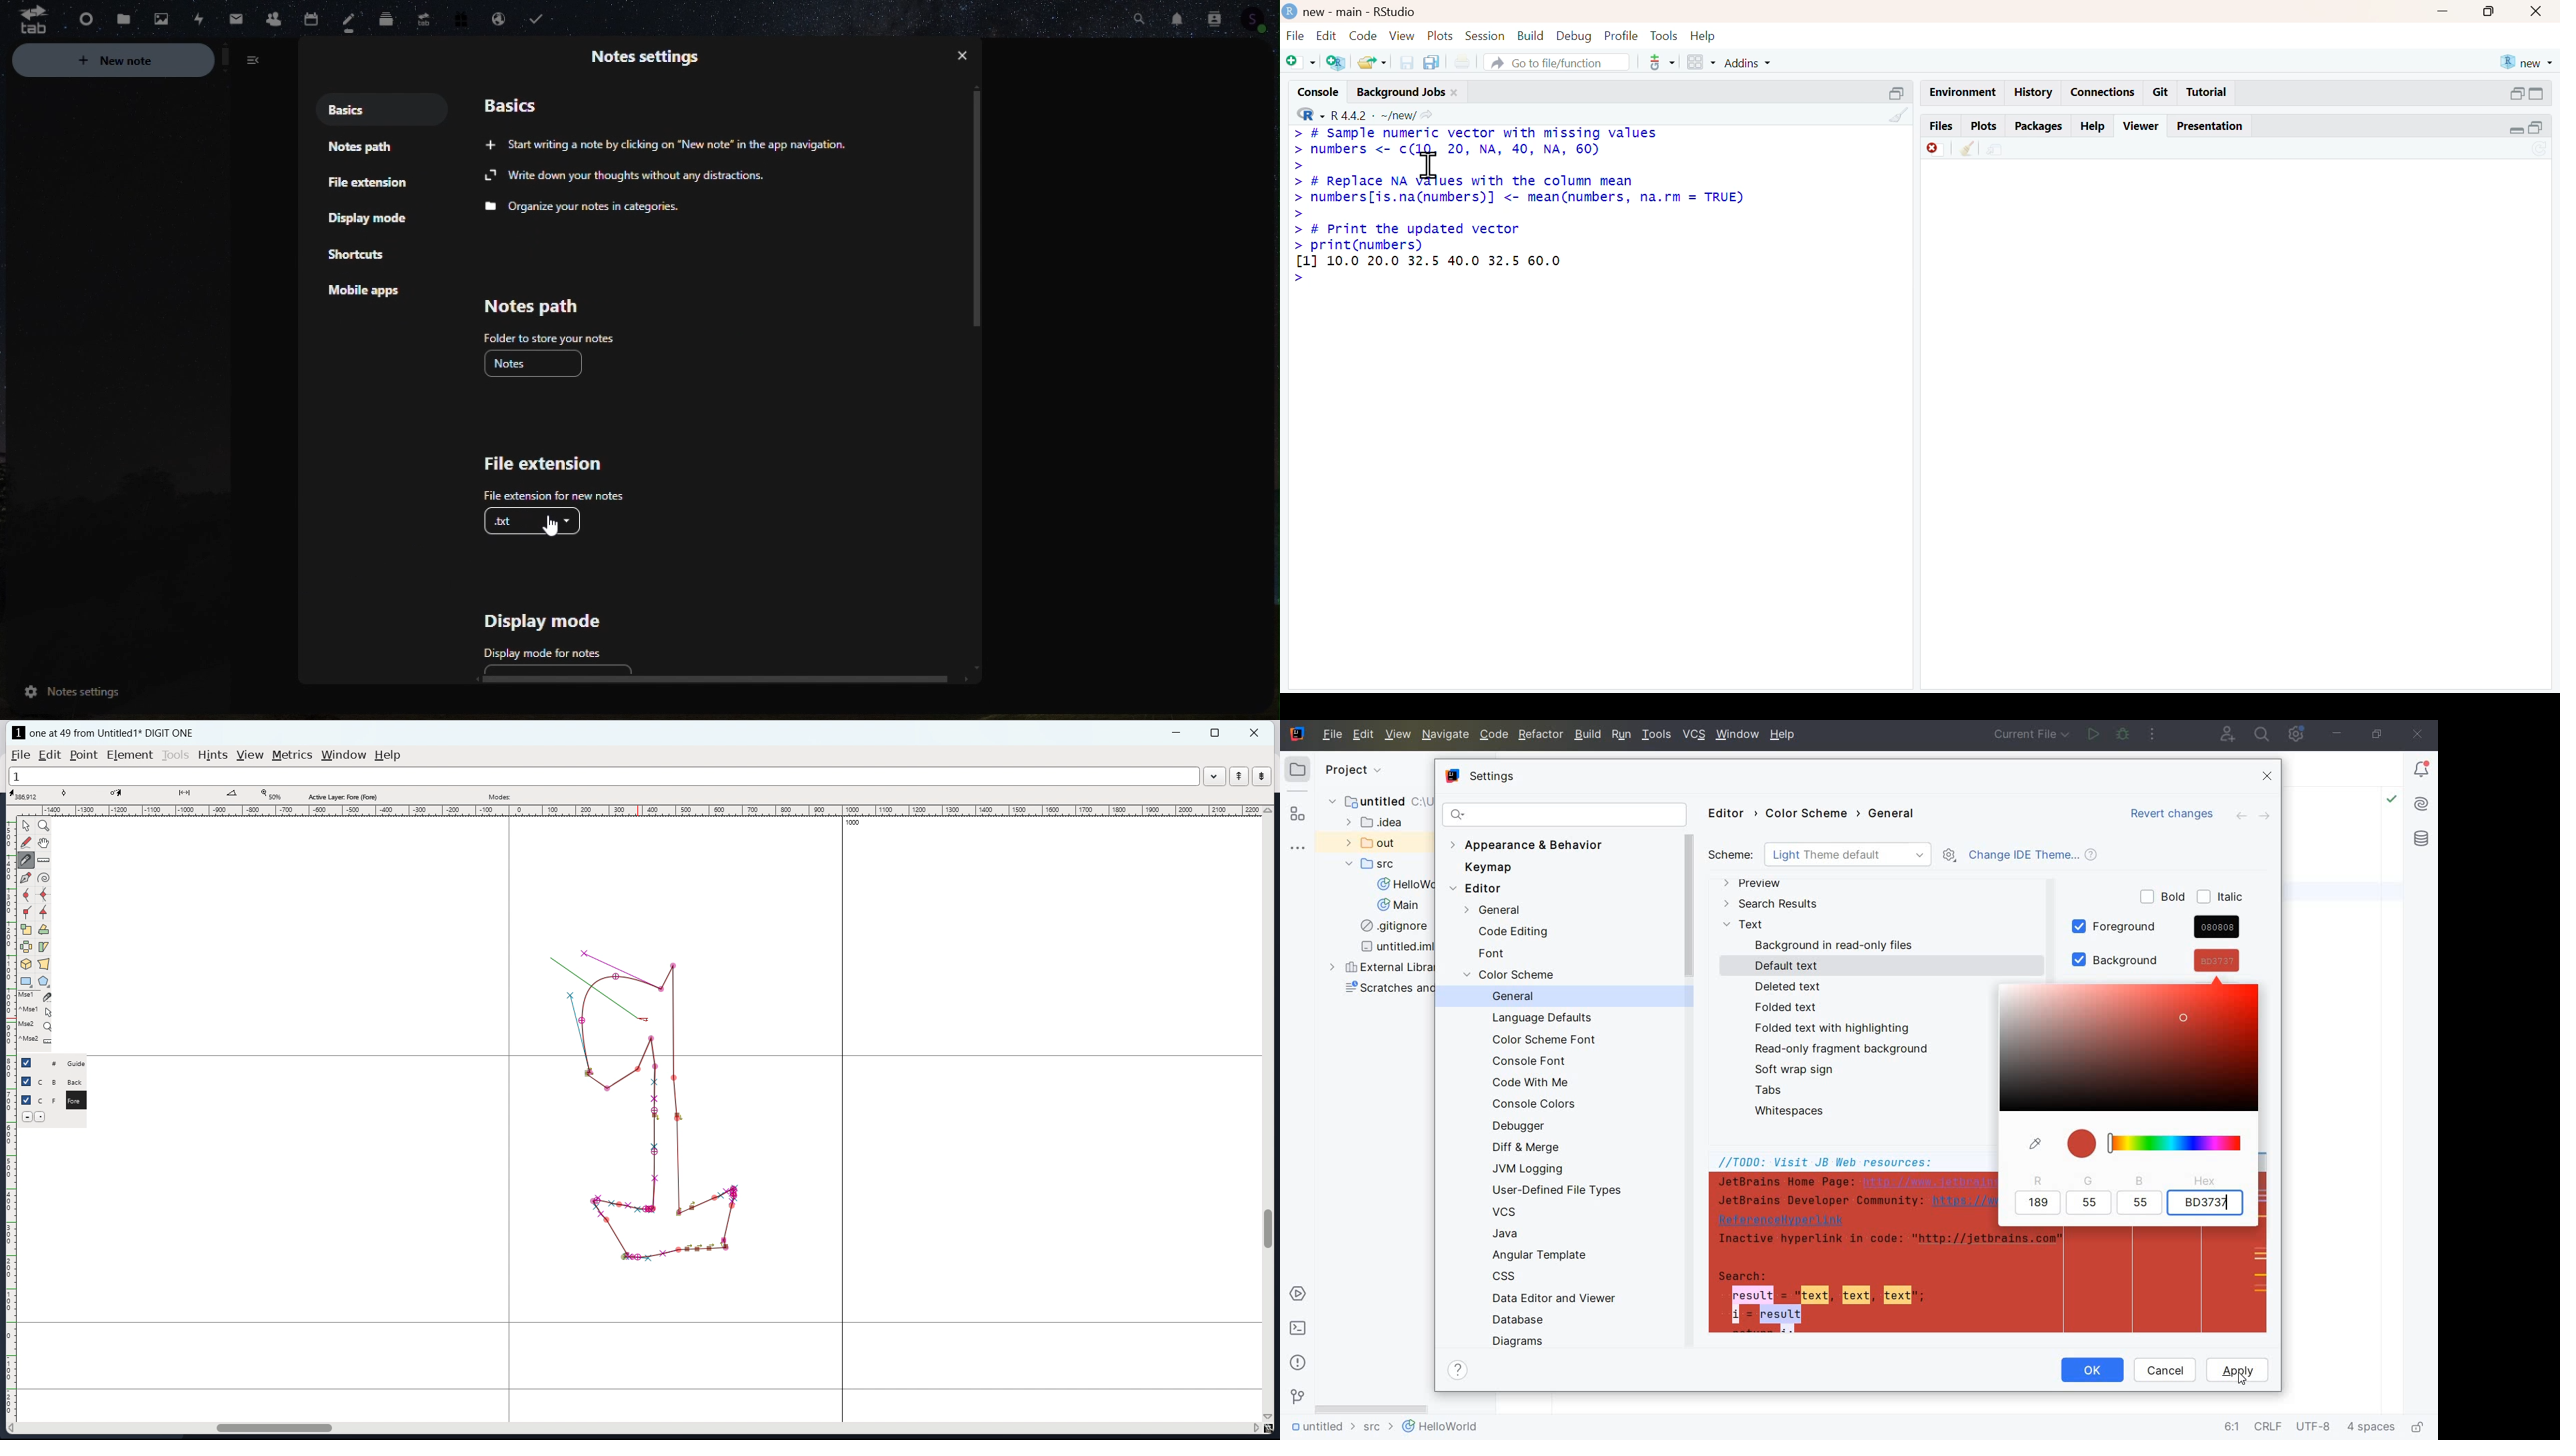  I want to click on C F, so click(47, 1099).